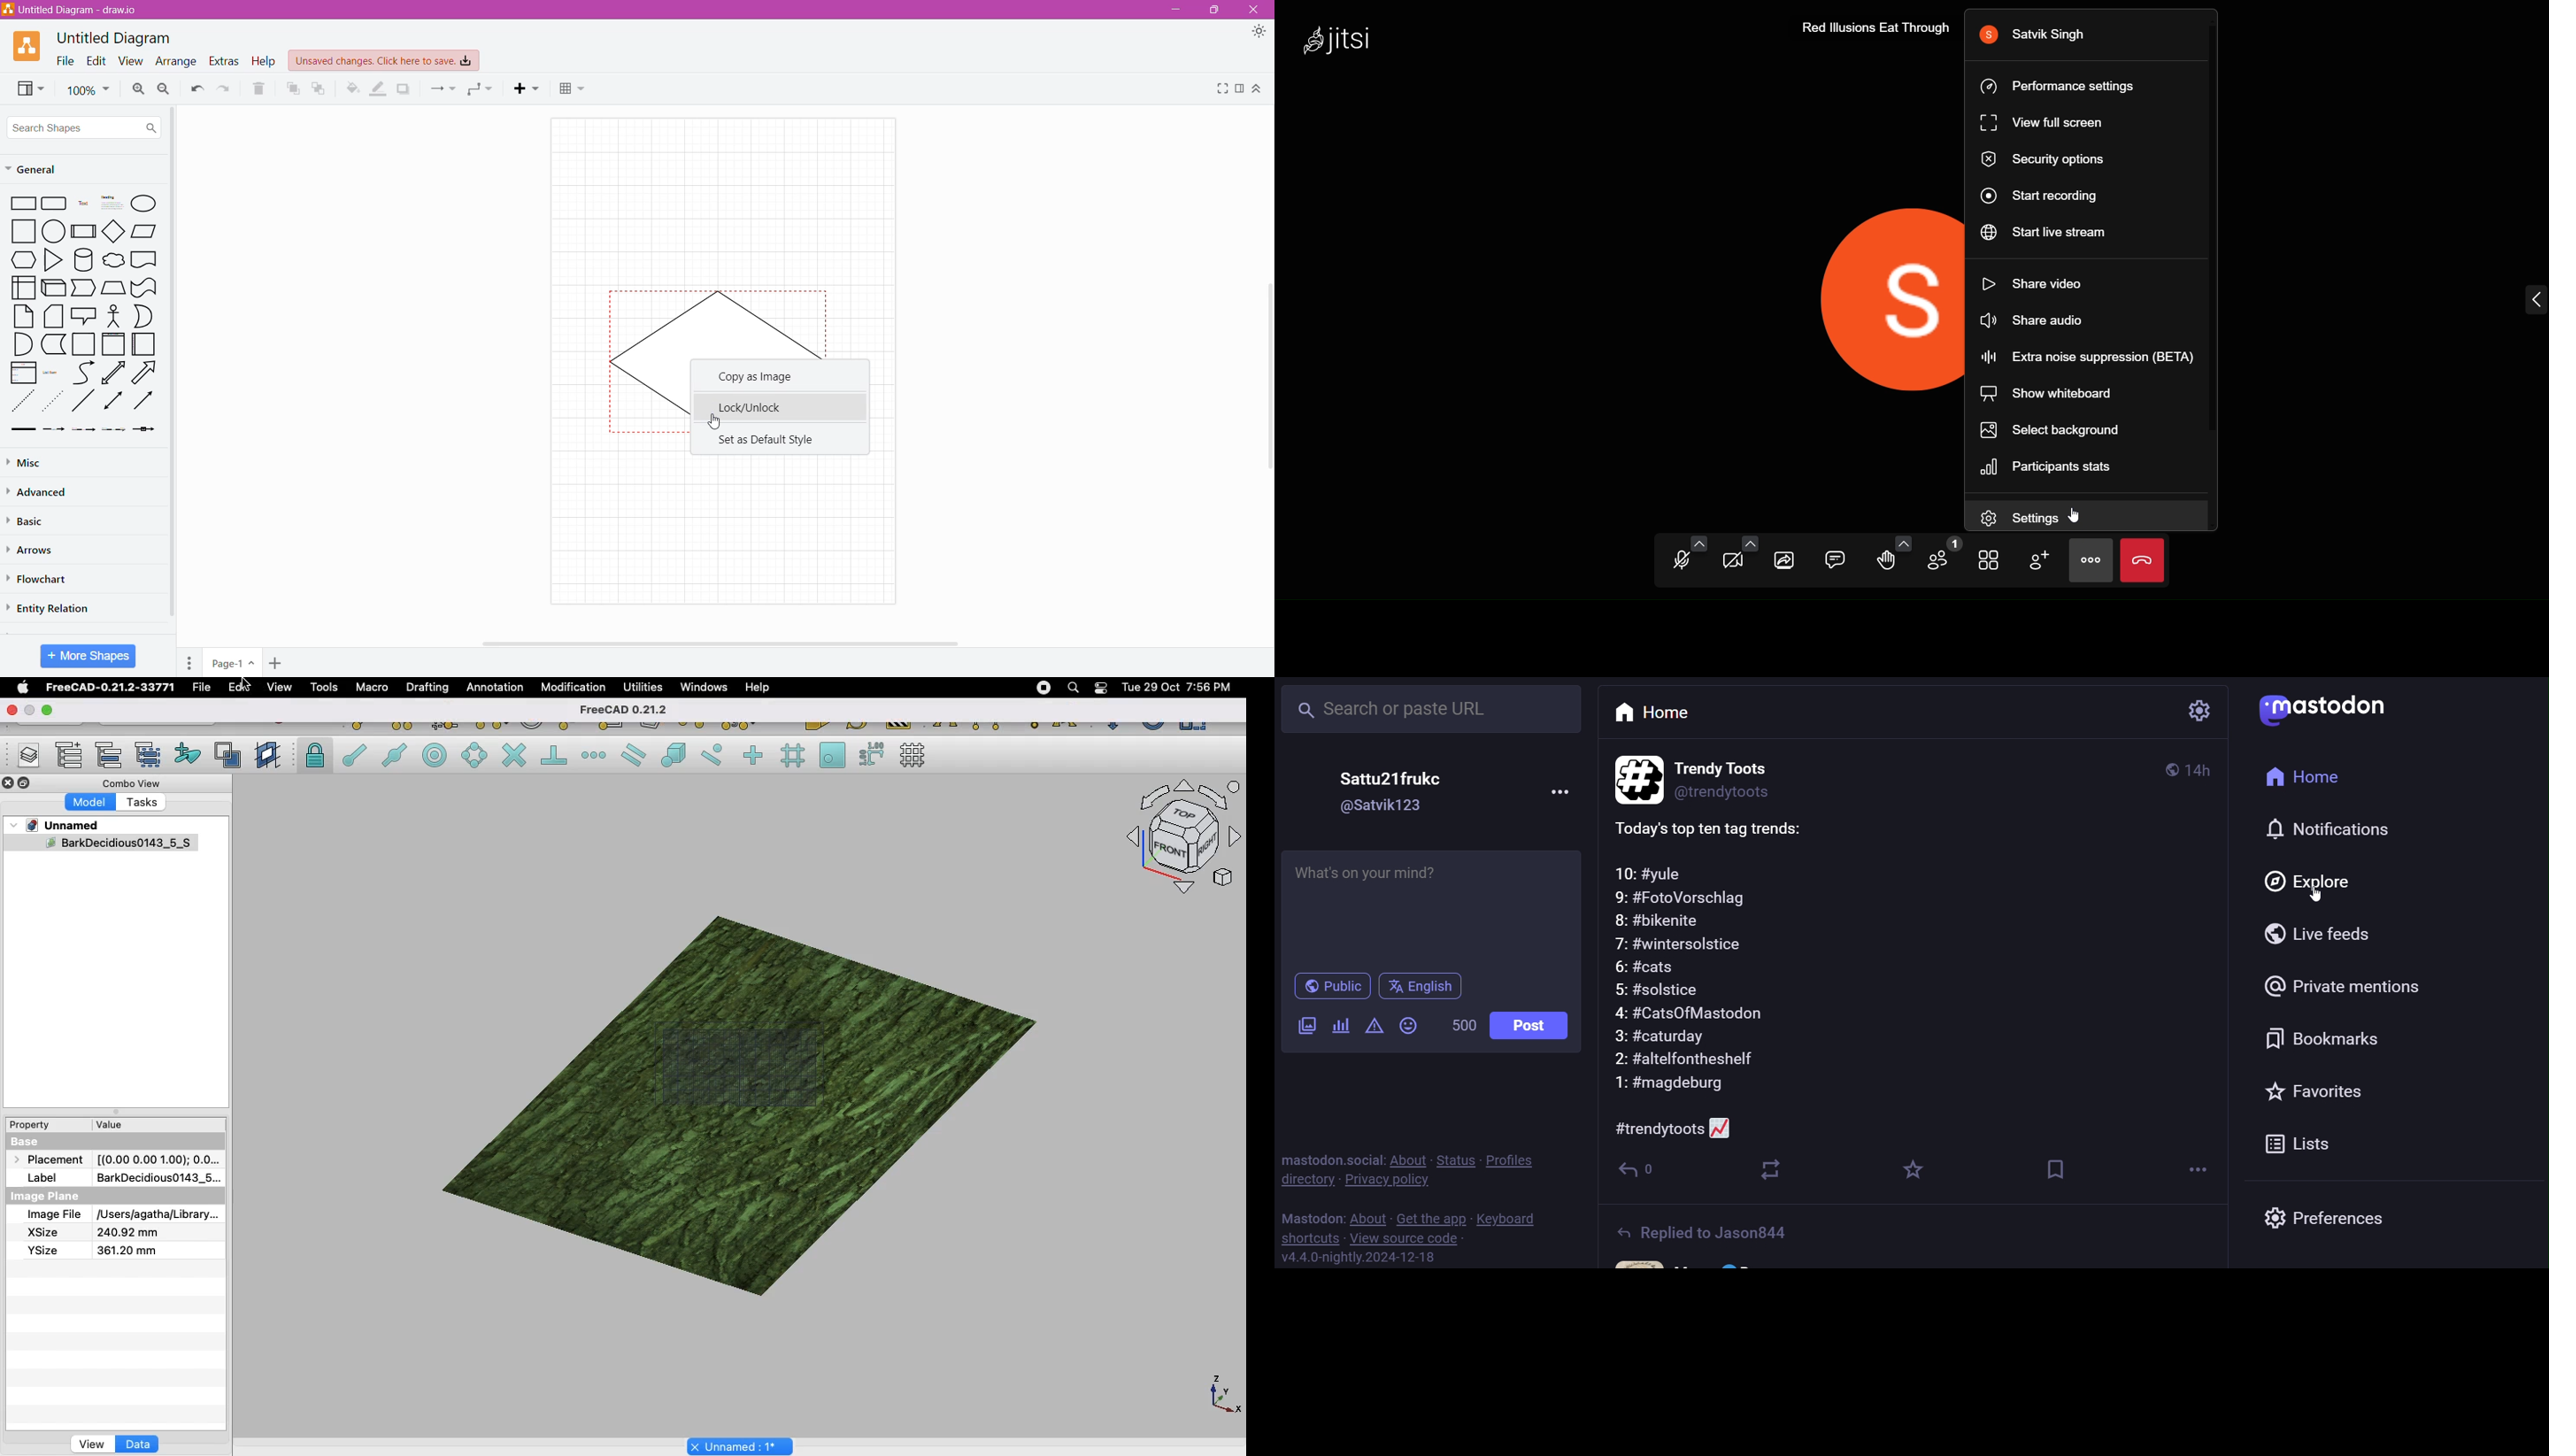 The image size is (2576, 1456). What do you see at coordinates (144, 288) in the screenshot?
I see `Tape` at bounding box center [144, 288].